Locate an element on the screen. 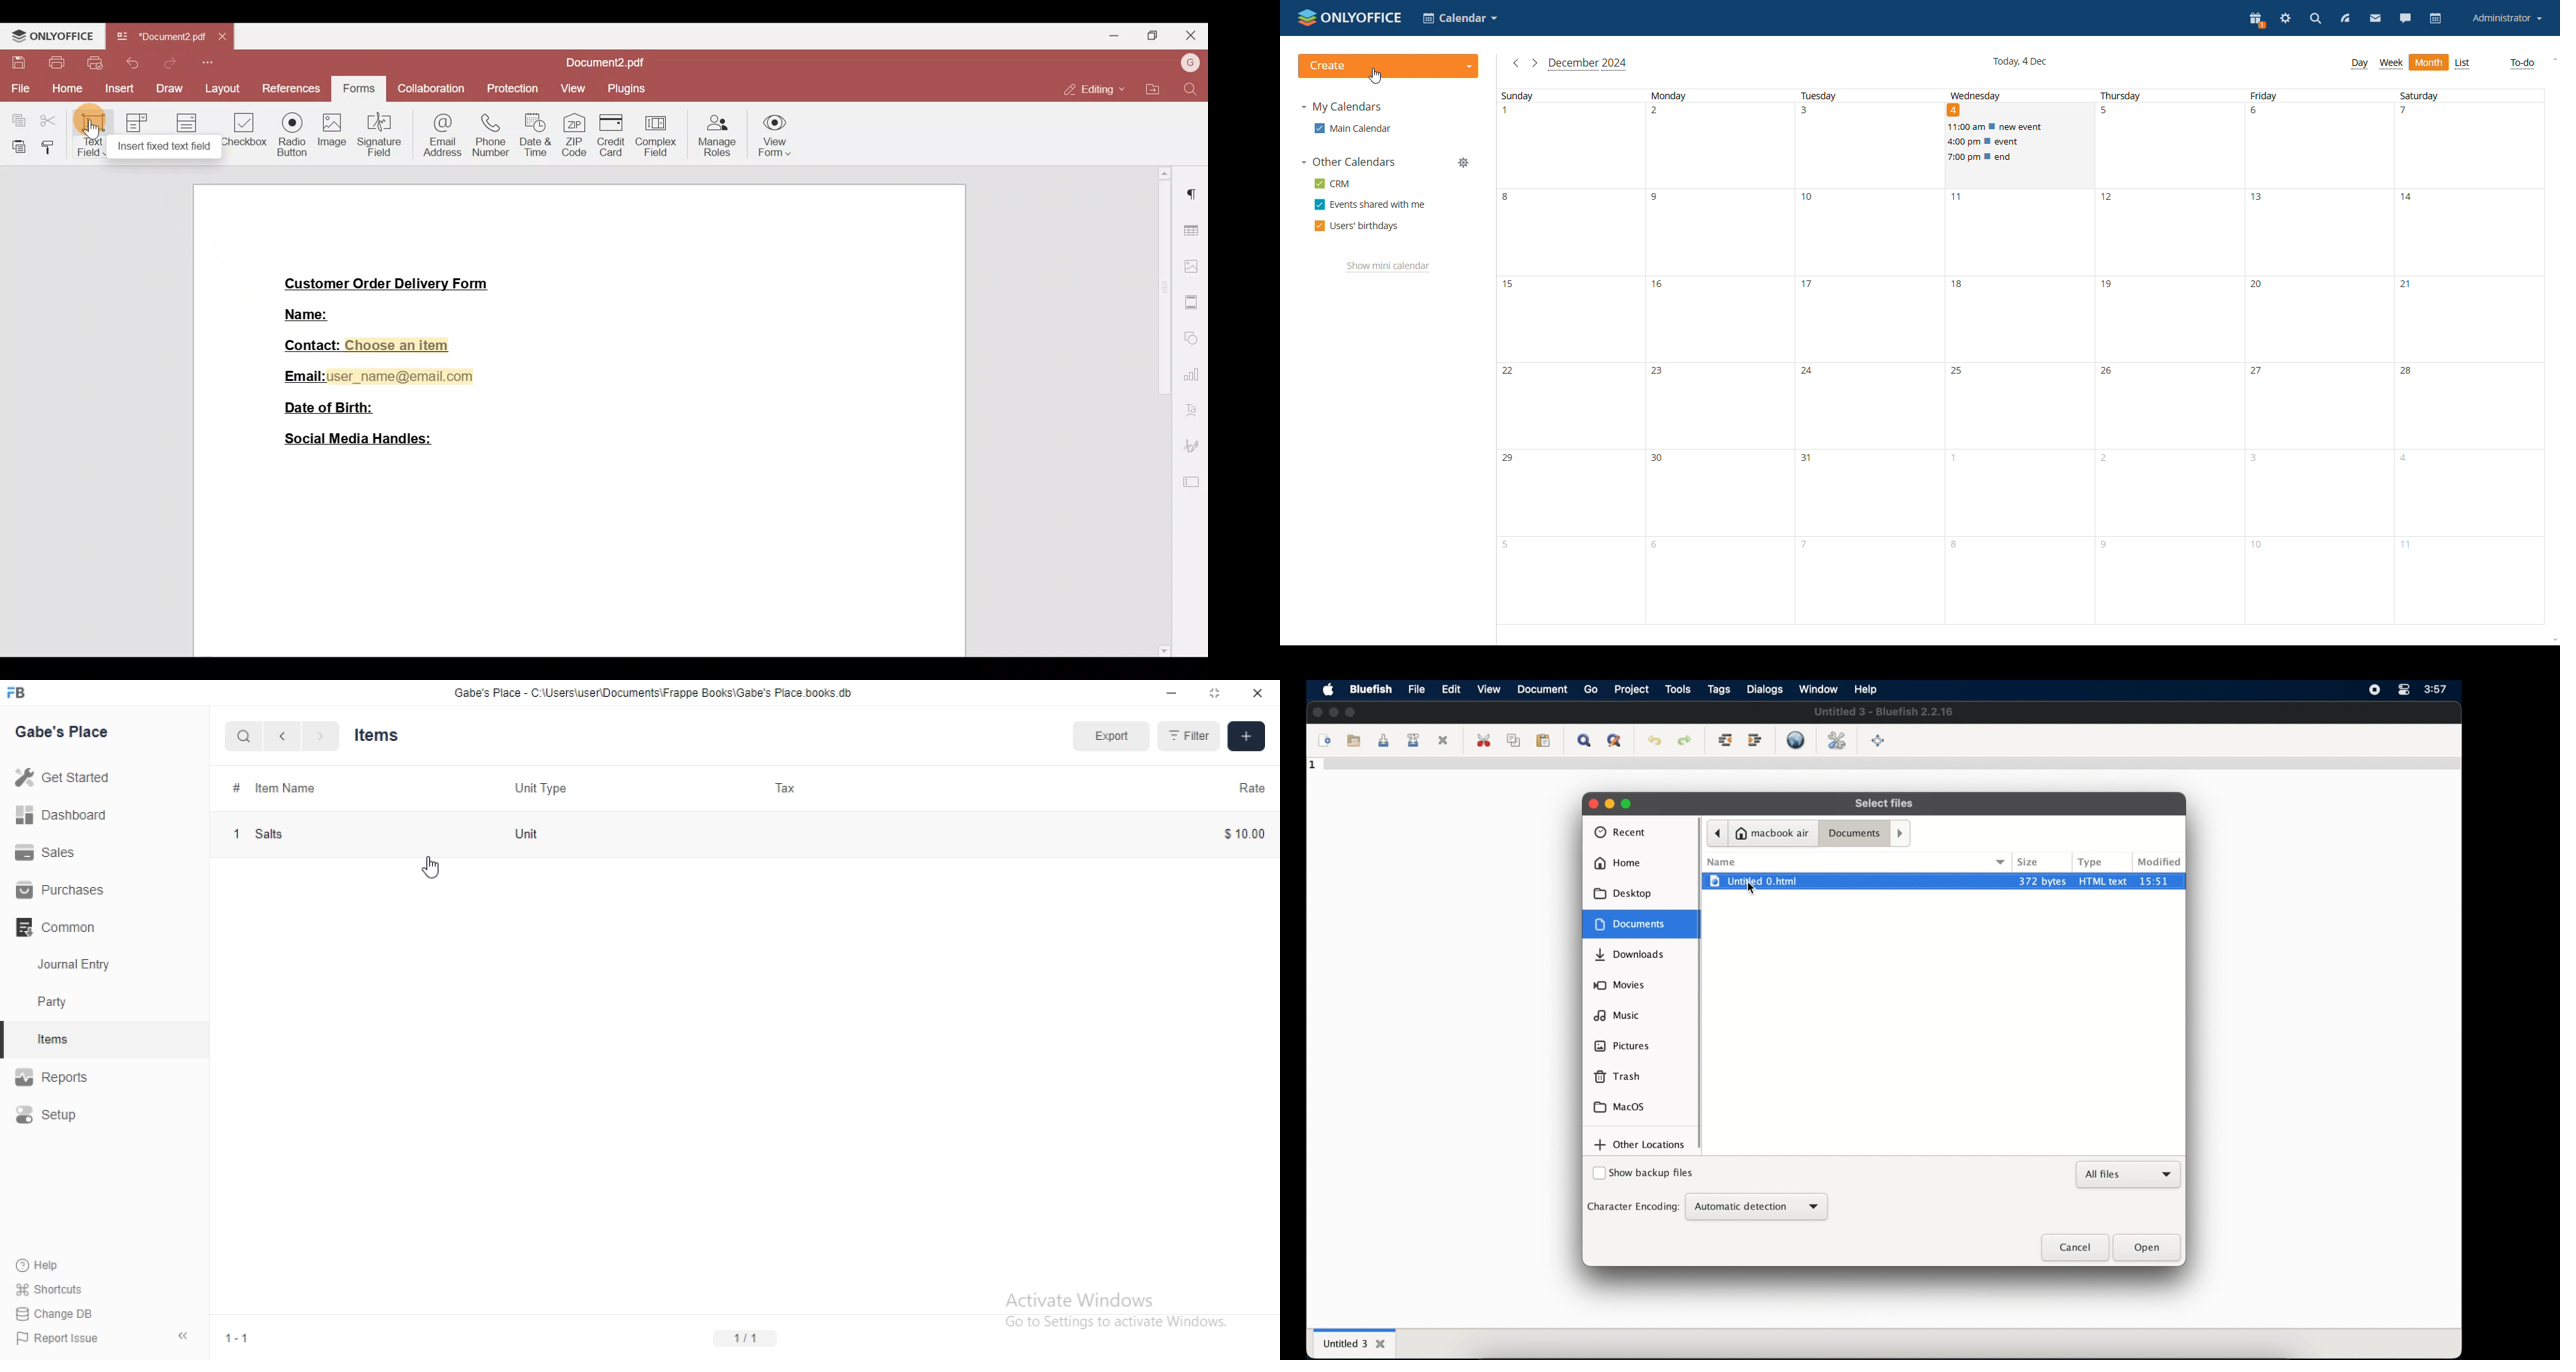 The height and width of the screenshot is (1372, 2576). Paragraph settings is located at coordinates (1194, 196).